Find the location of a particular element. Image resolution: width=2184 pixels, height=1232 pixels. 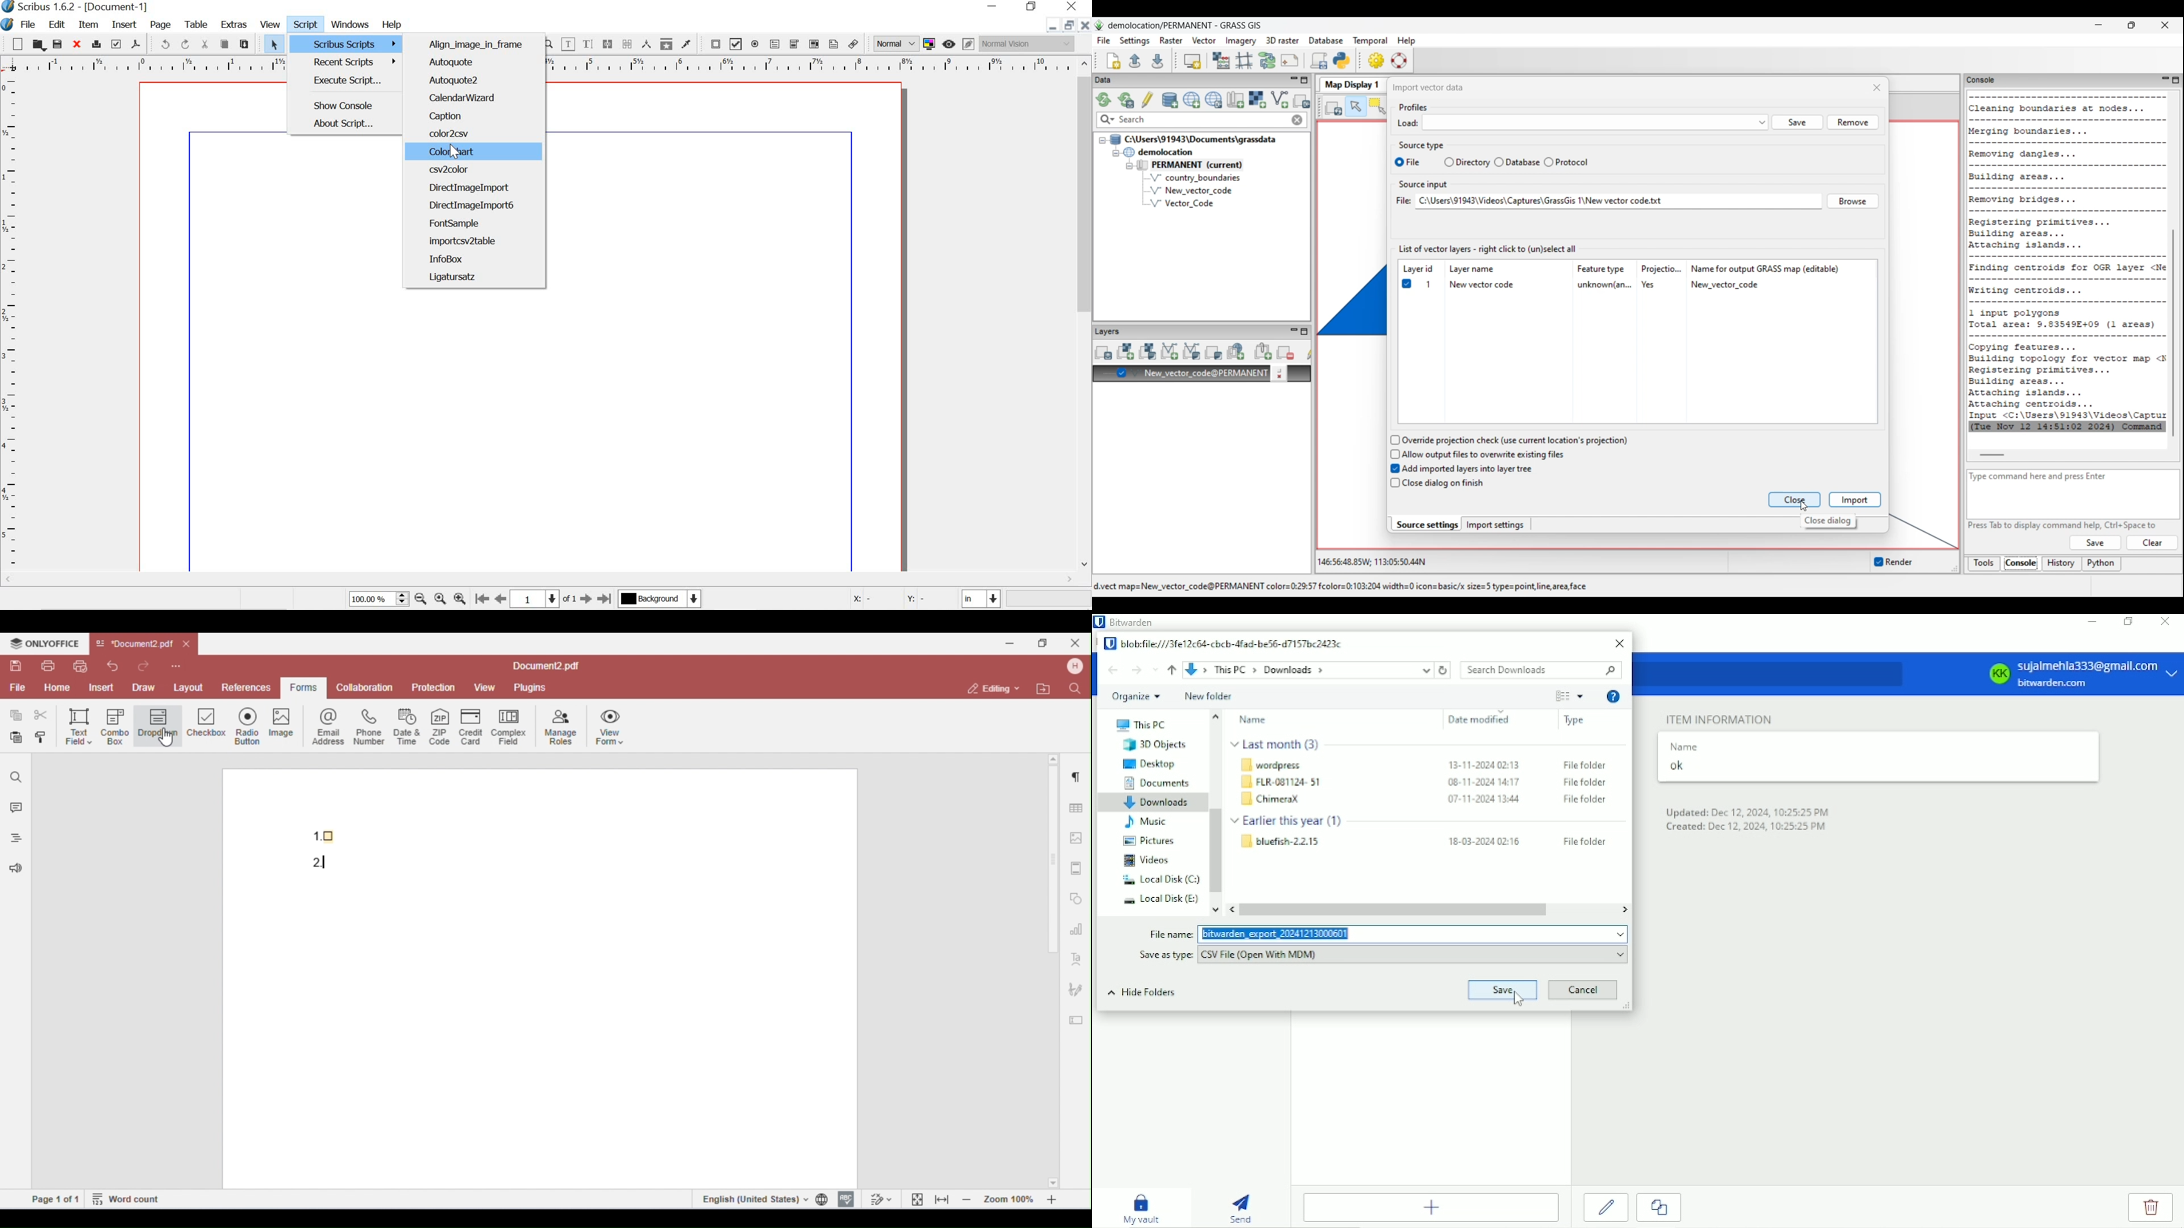

close is located at coordinates (76, 45).